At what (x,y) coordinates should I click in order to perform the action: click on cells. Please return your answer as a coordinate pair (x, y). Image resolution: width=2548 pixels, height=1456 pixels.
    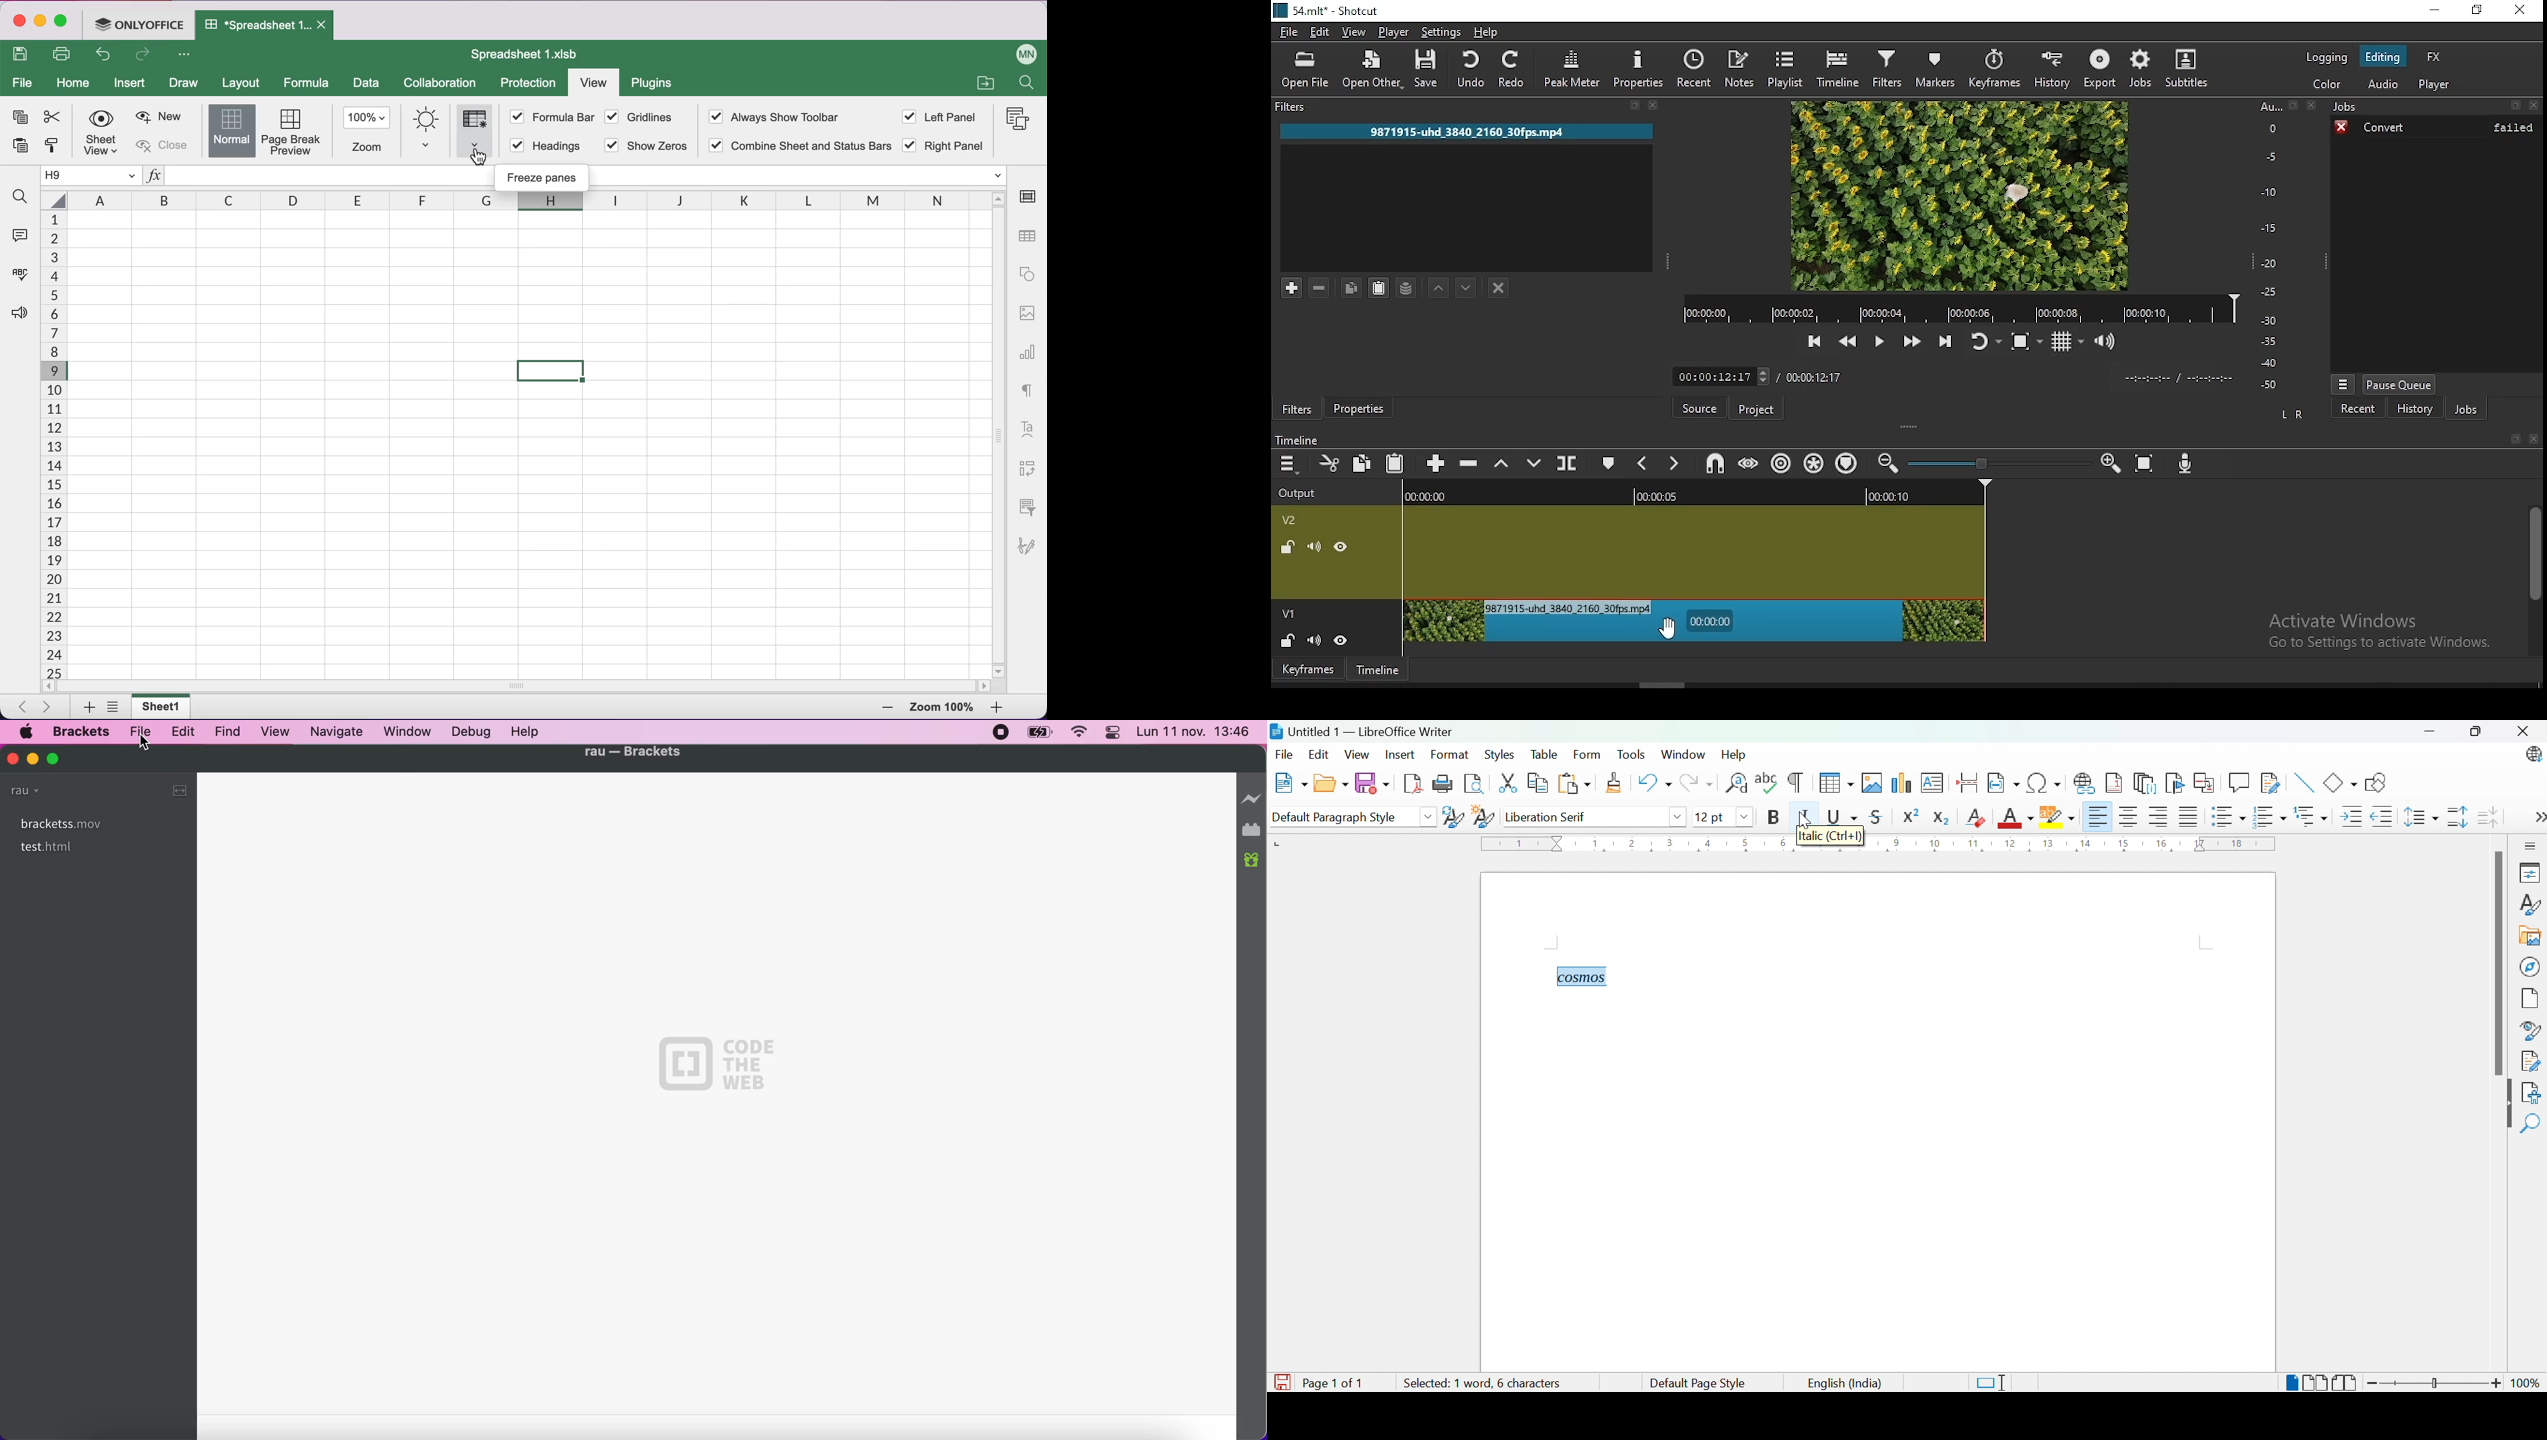
    Looking at the image, I should click on (52, 444).